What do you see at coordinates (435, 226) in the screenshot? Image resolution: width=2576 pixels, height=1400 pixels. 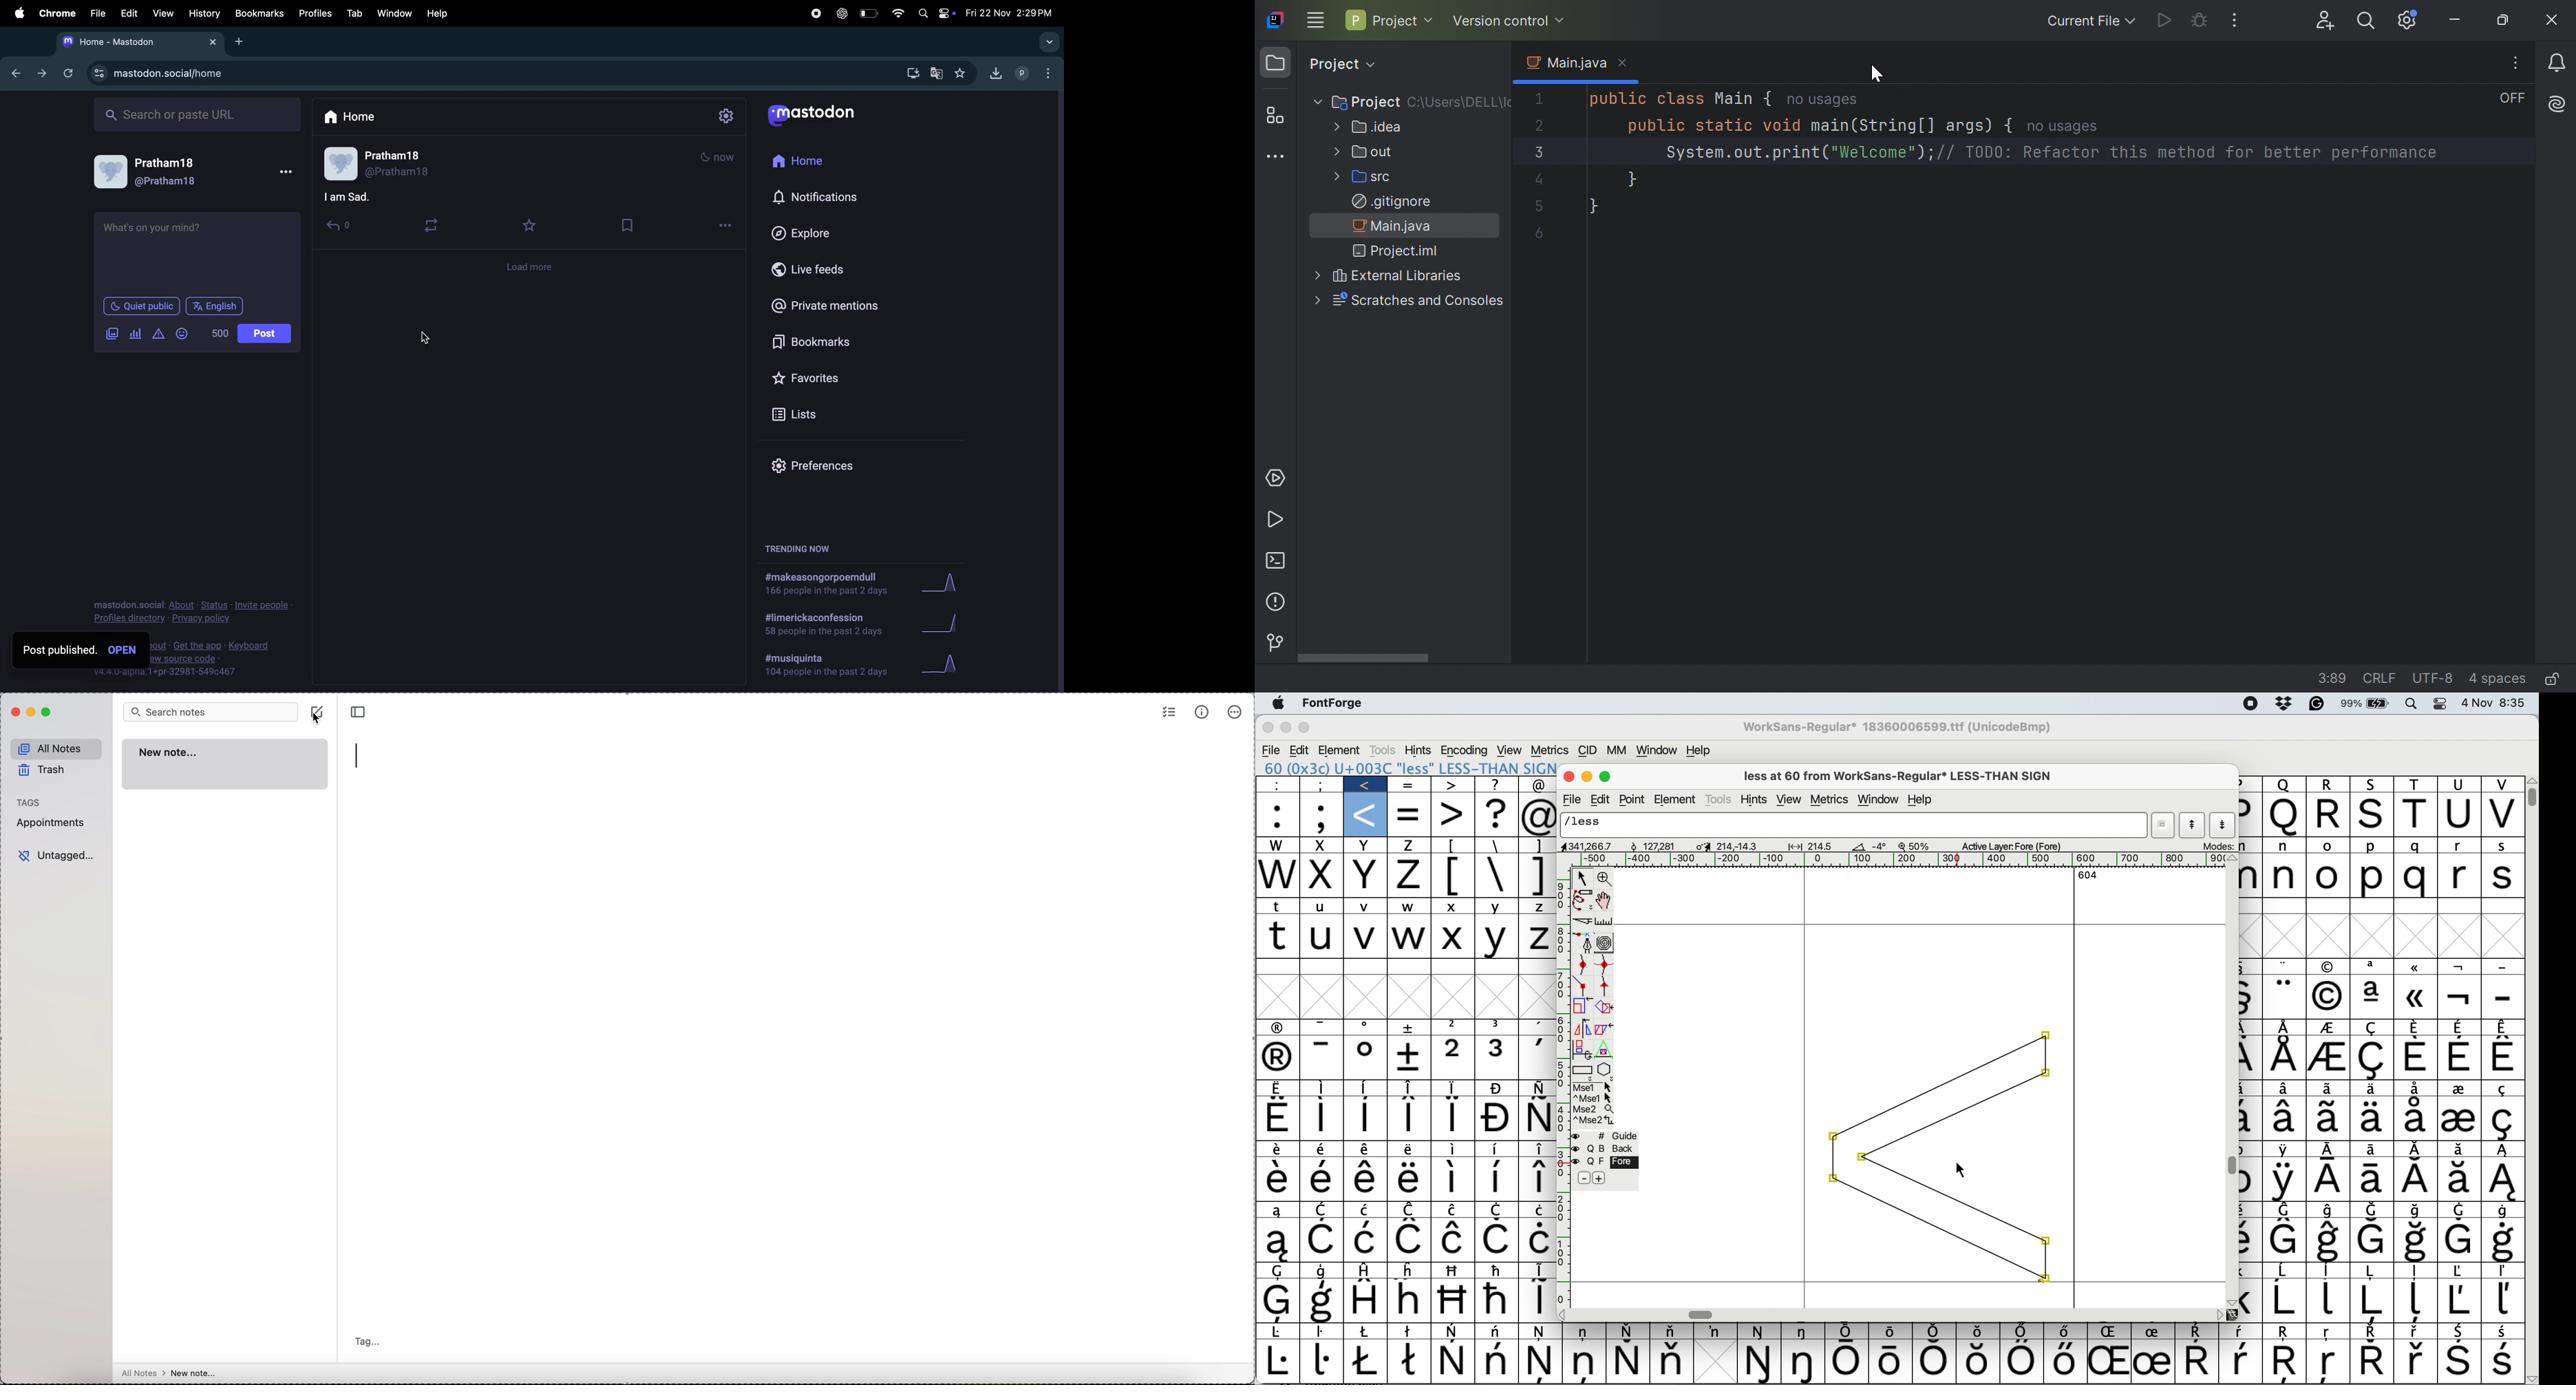 I see `loop` at bounding box center [435, 226].